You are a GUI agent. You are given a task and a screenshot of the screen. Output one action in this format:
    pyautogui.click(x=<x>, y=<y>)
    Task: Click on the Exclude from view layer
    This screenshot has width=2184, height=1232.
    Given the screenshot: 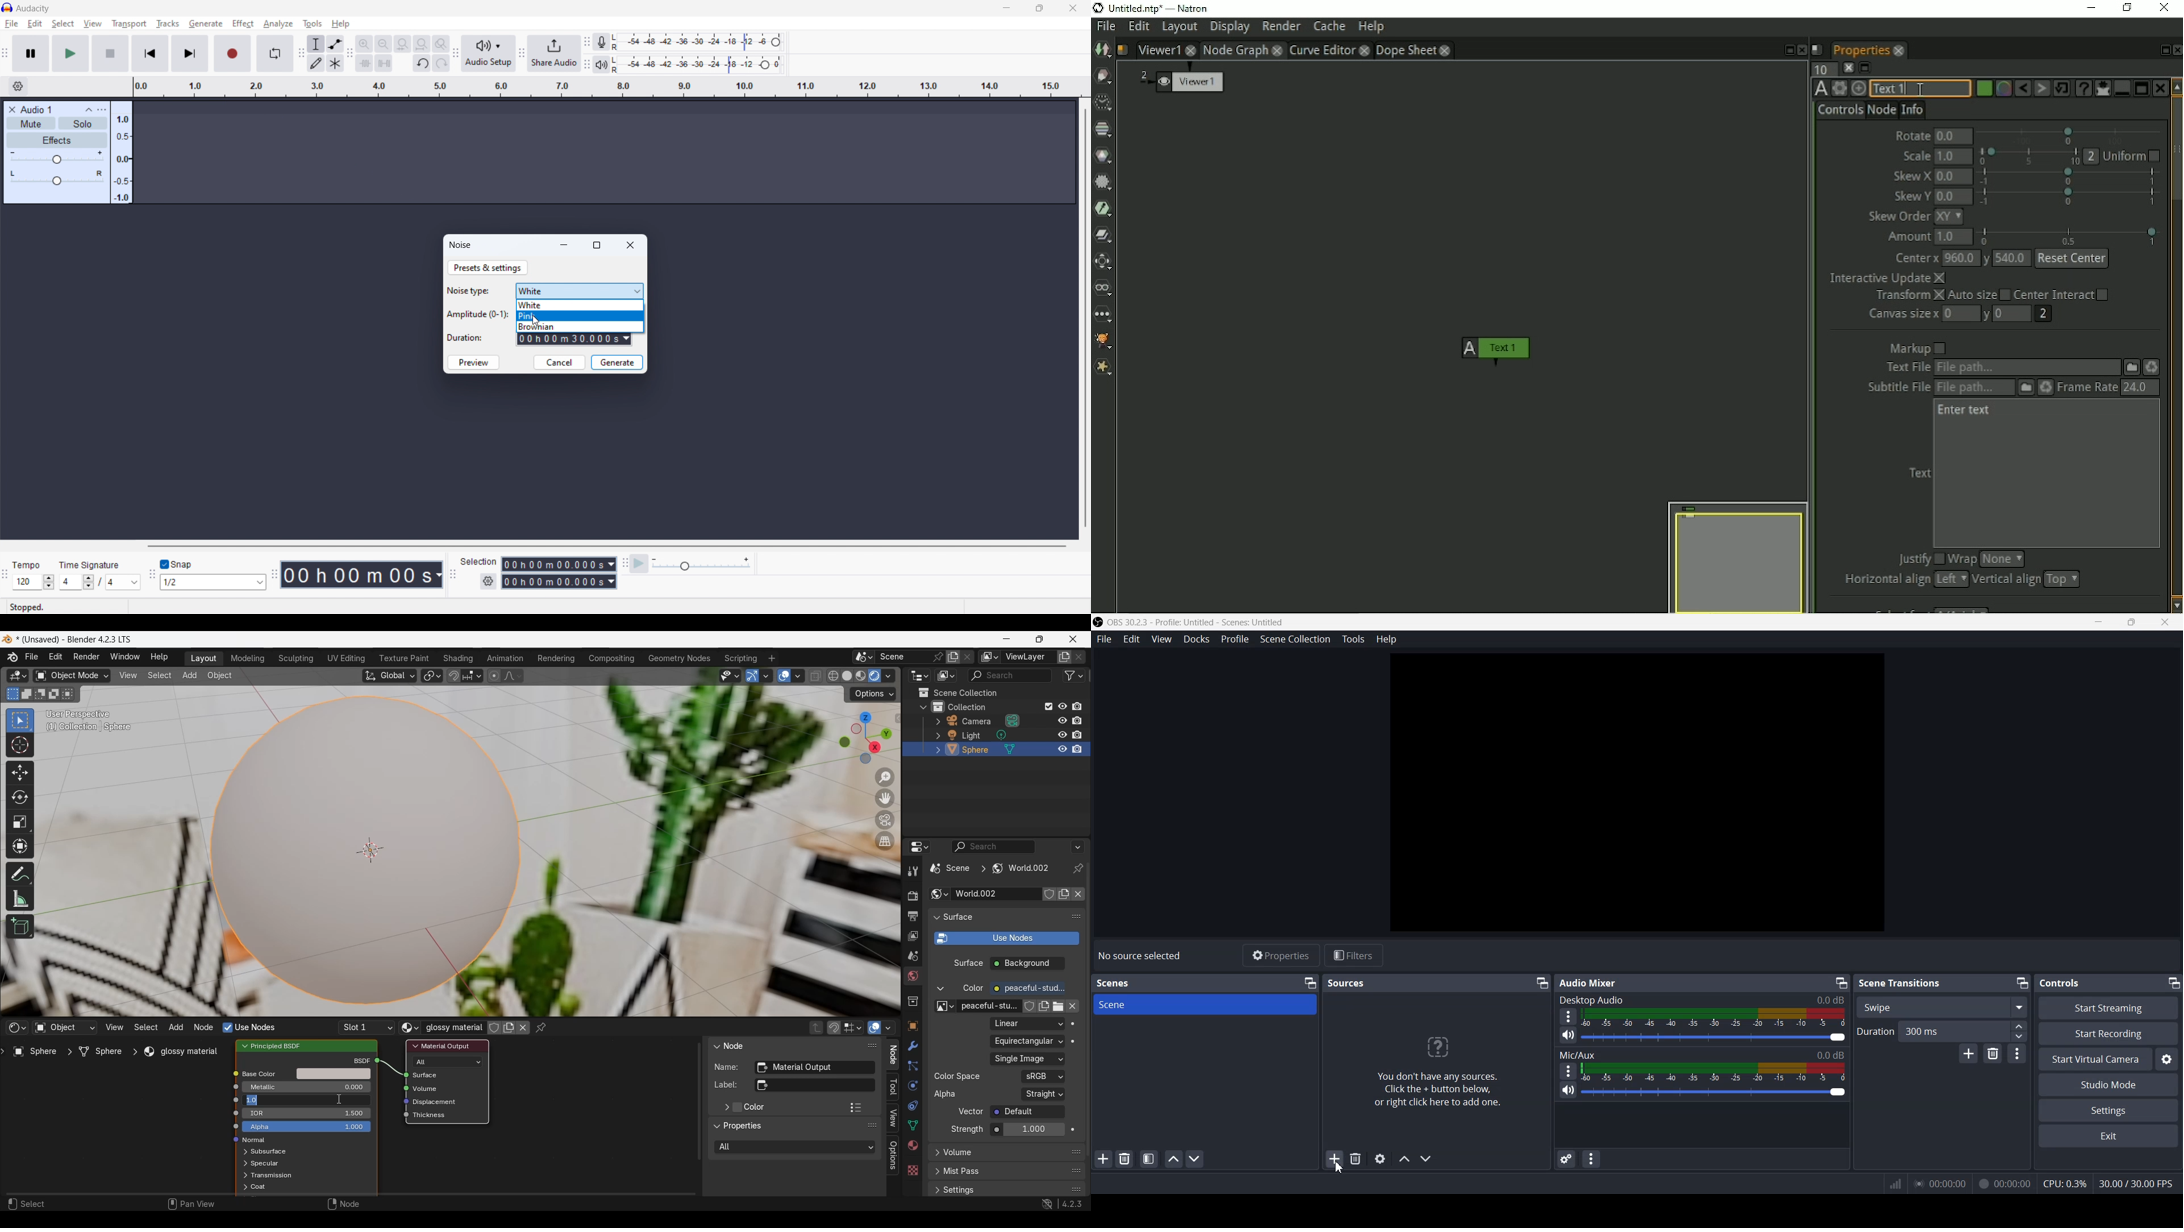 What is the action you would take?
    pyautogui.click(x=1049, y=707)
    